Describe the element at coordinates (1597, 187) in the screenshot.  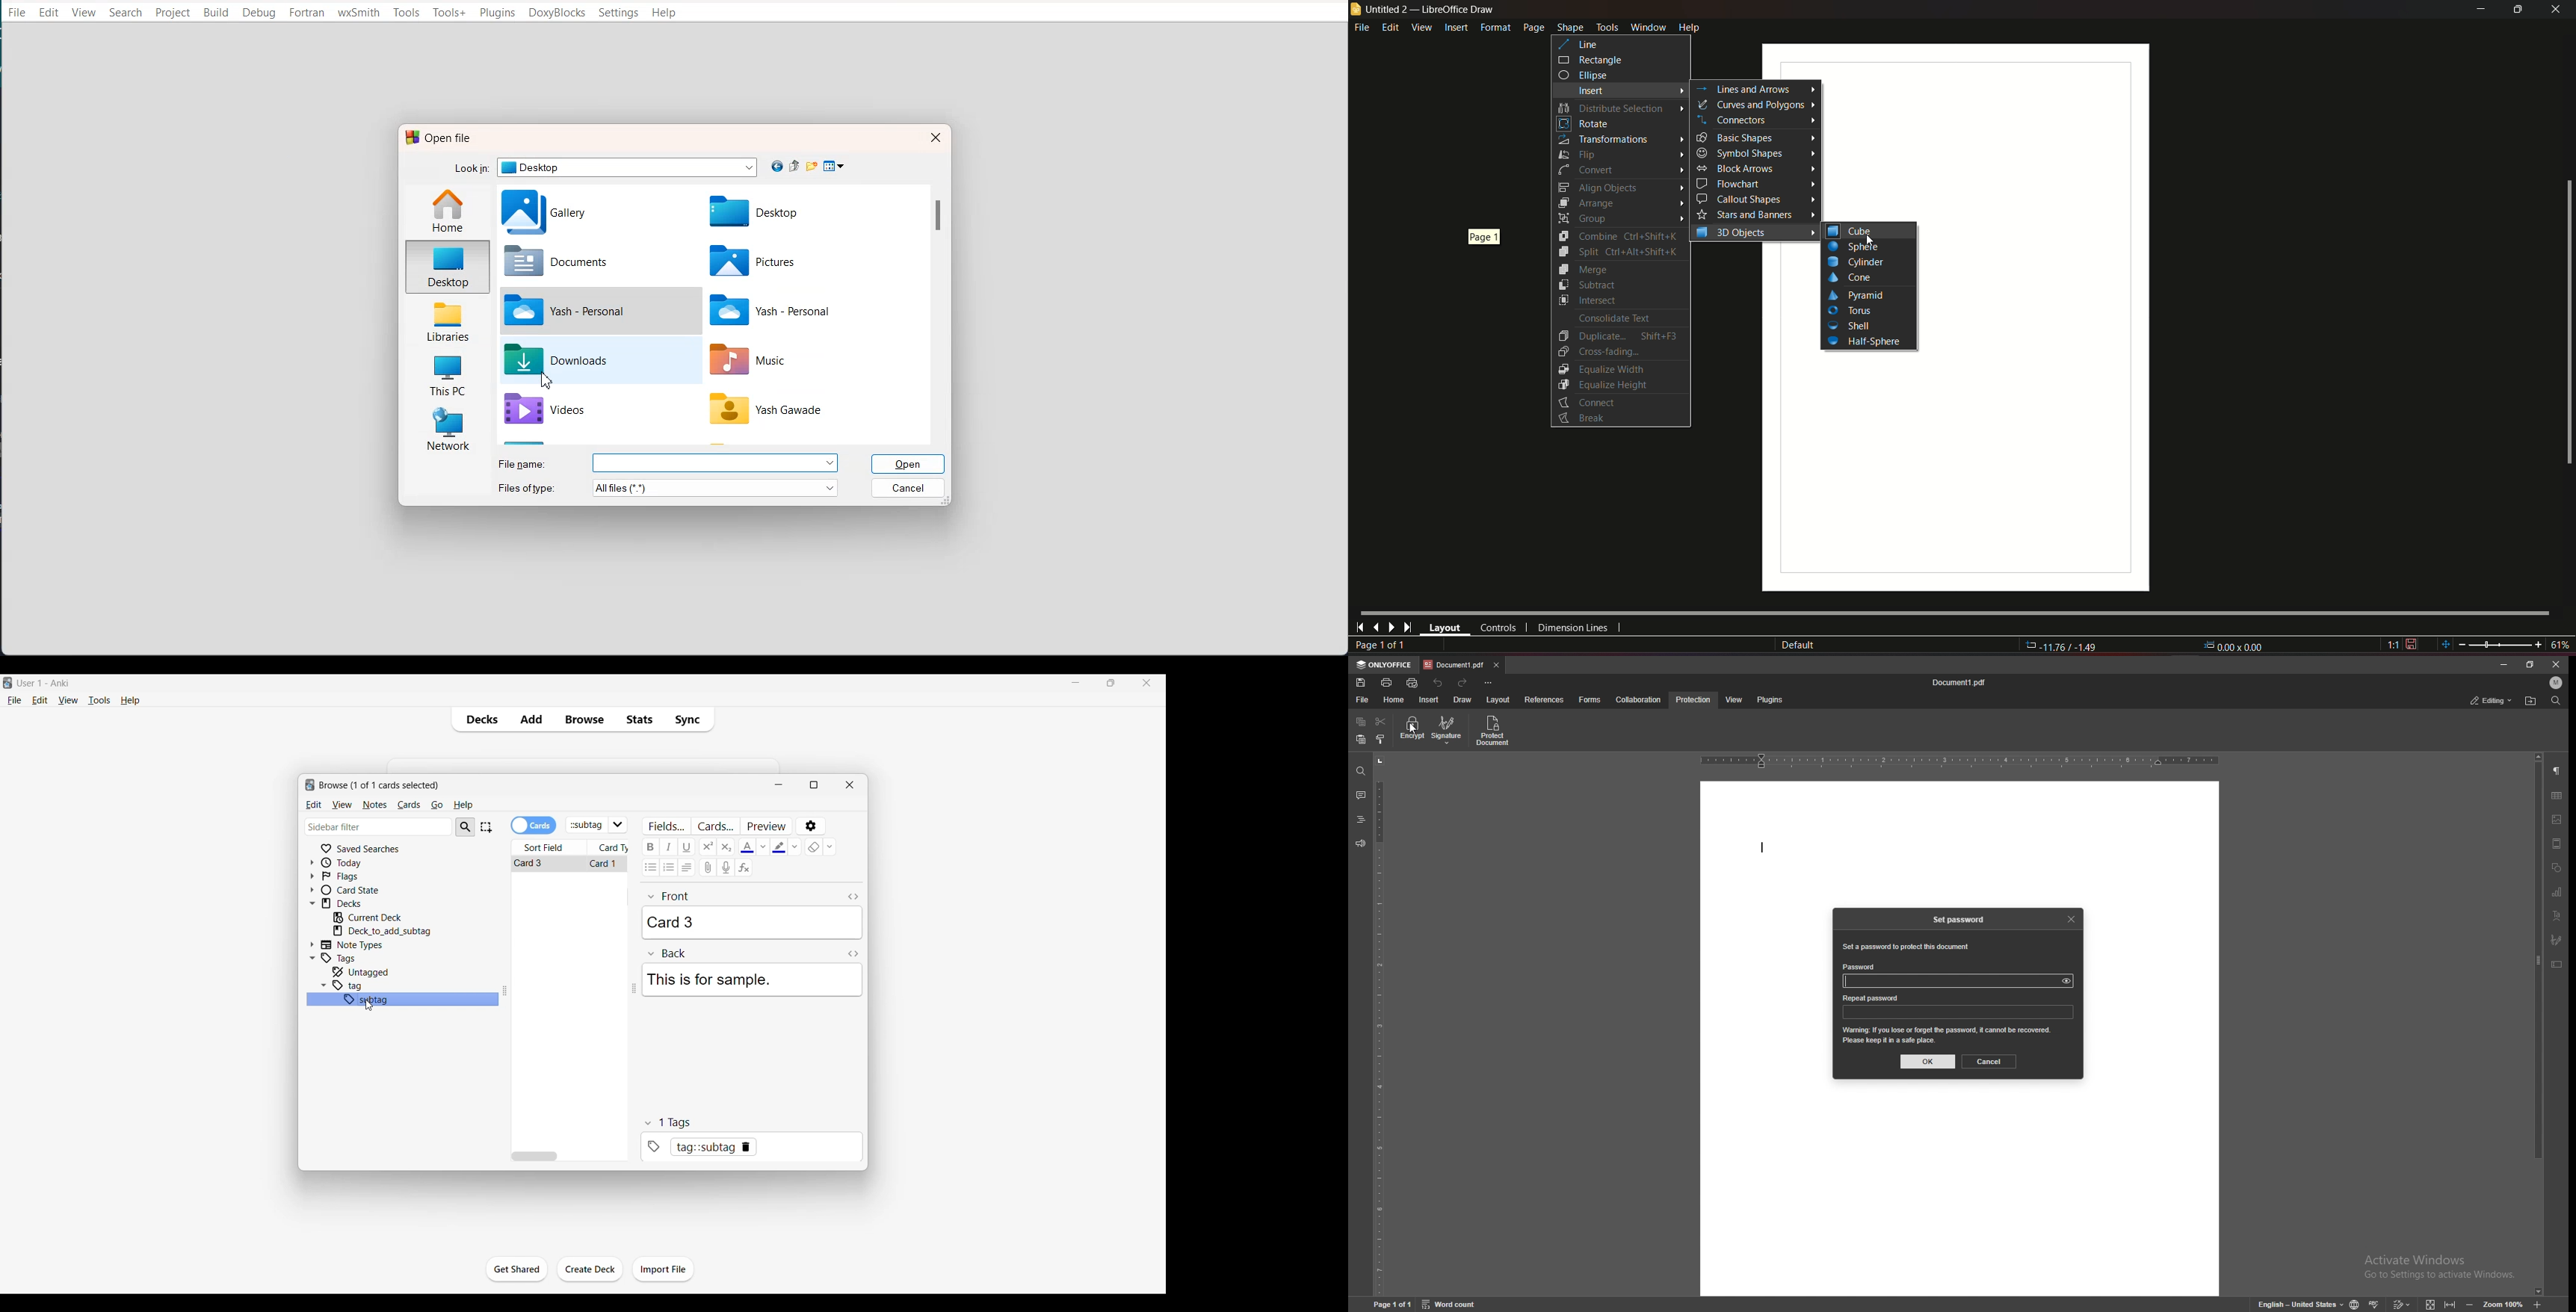
I see `Align Objects` at that location.